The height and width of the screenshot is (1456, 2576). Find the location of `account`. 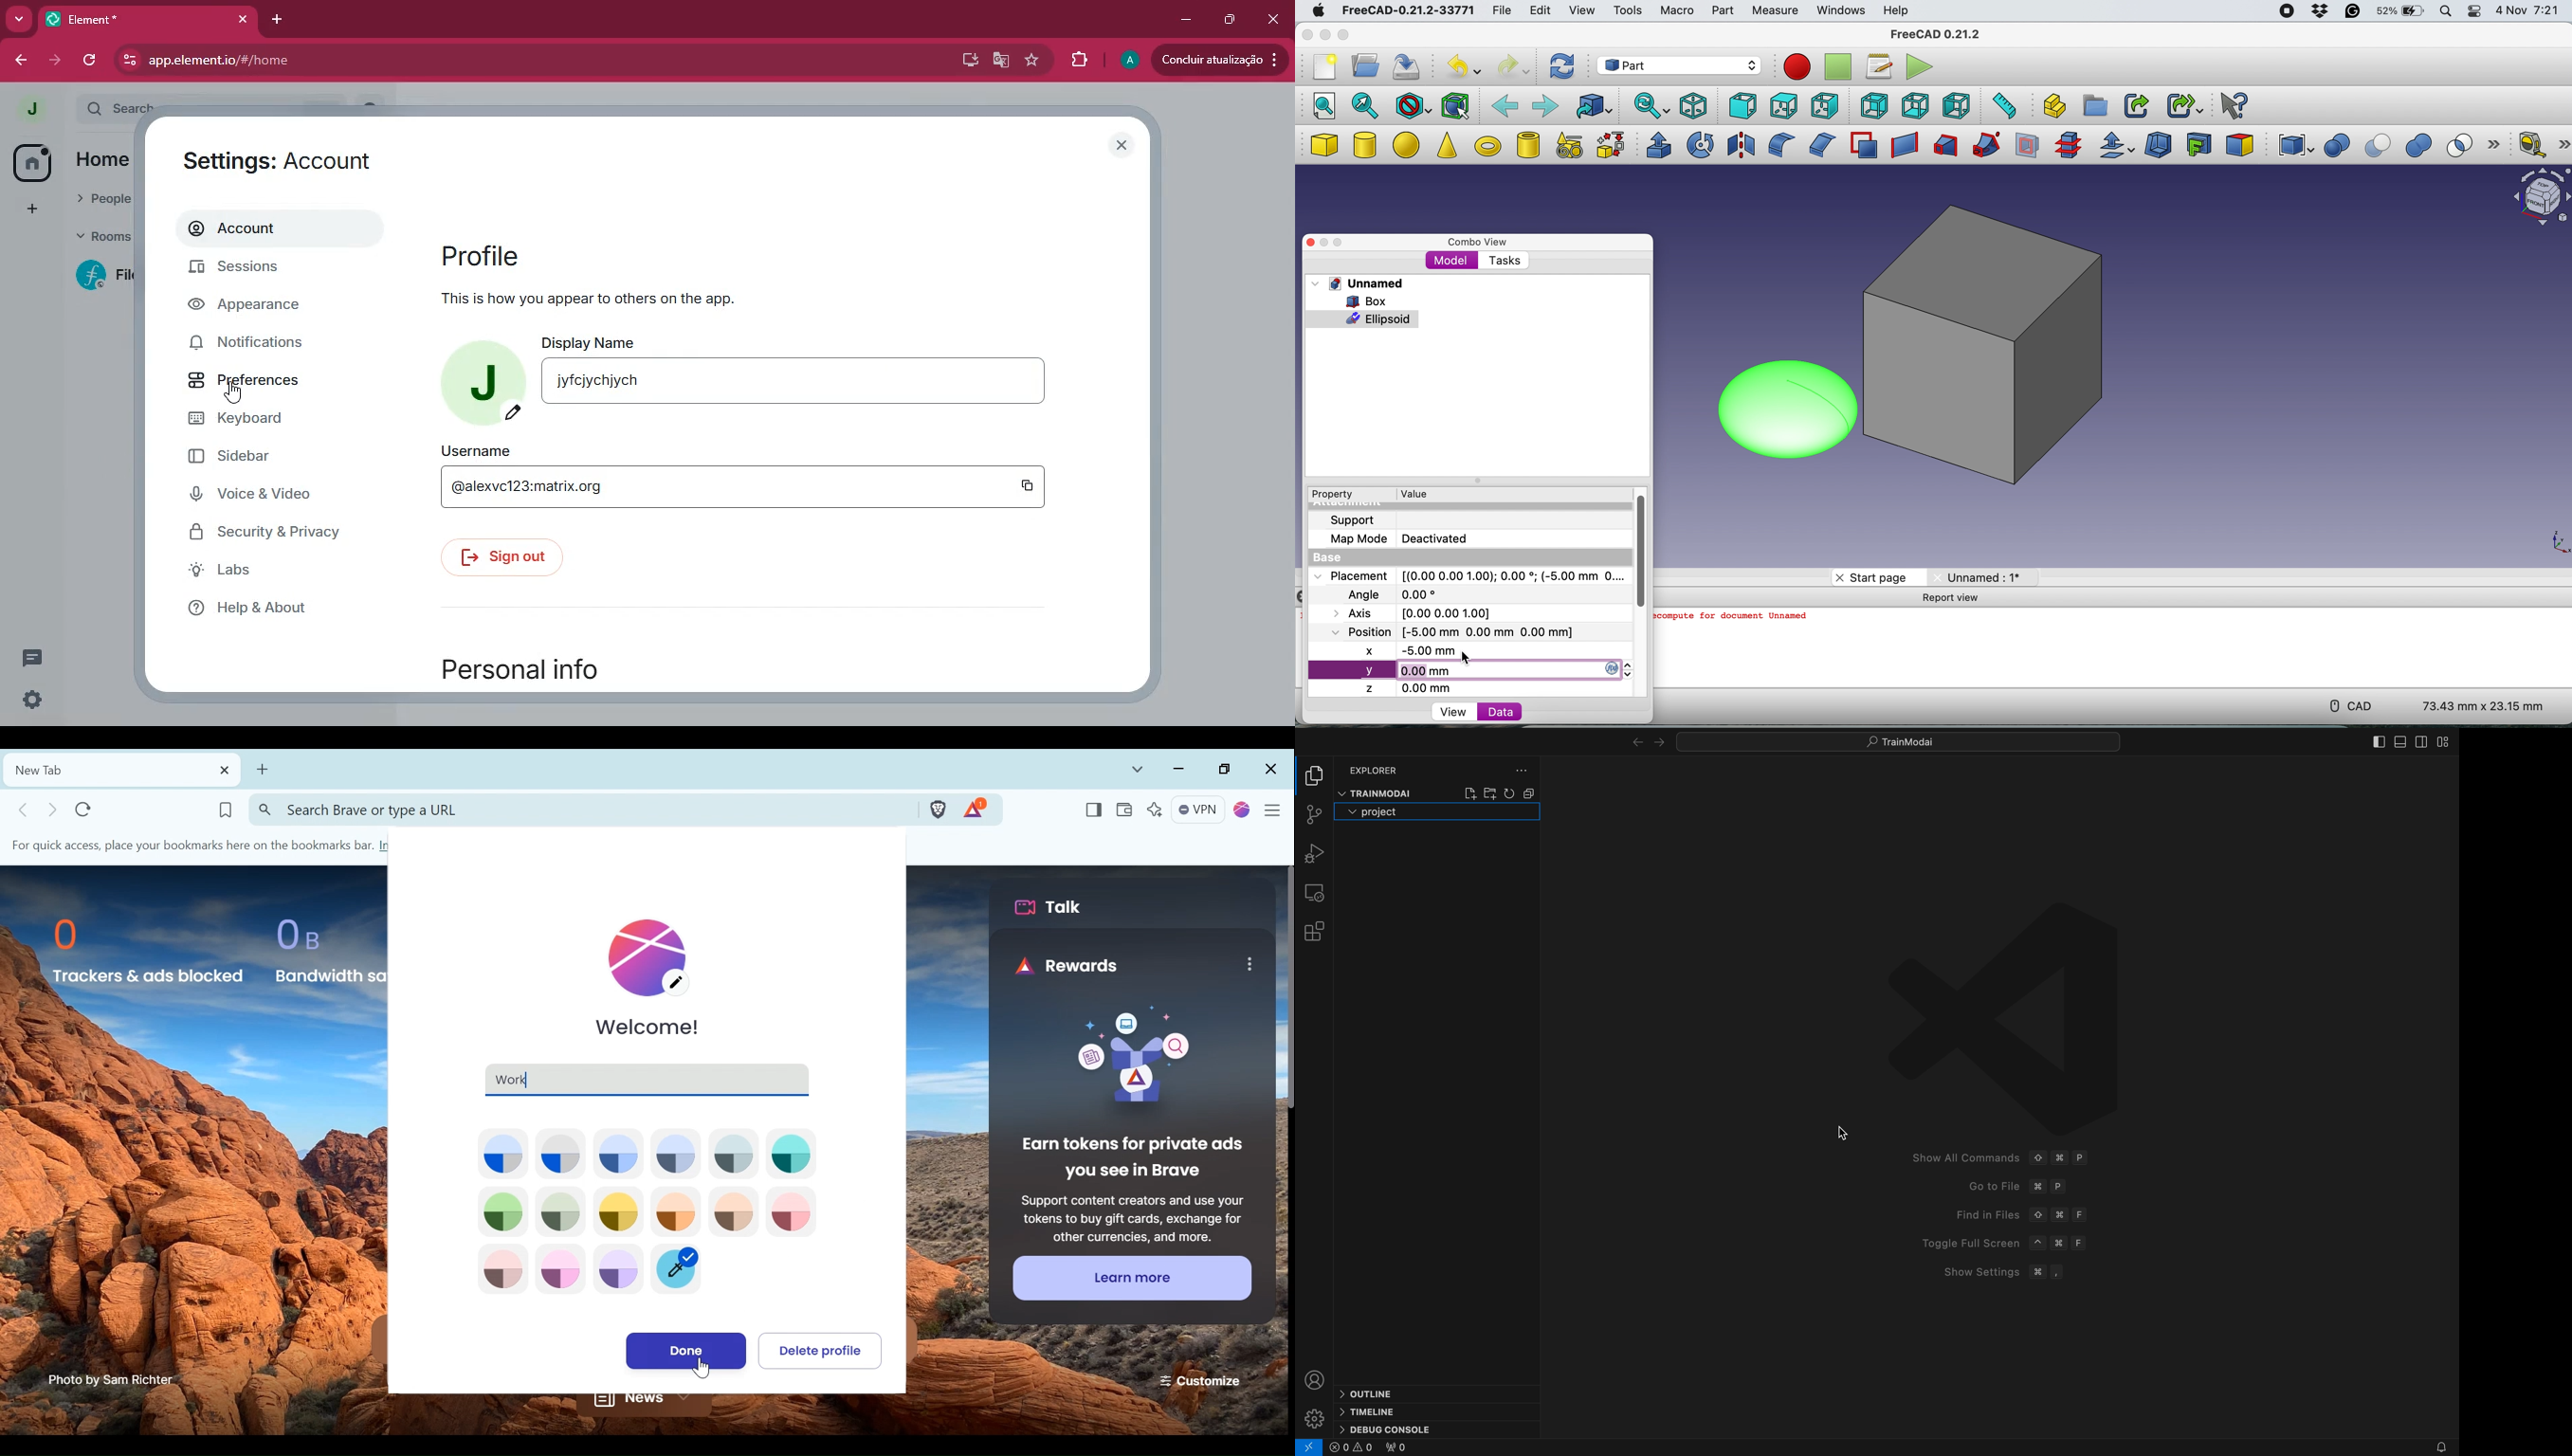

account is located at coordinates (263, 233).